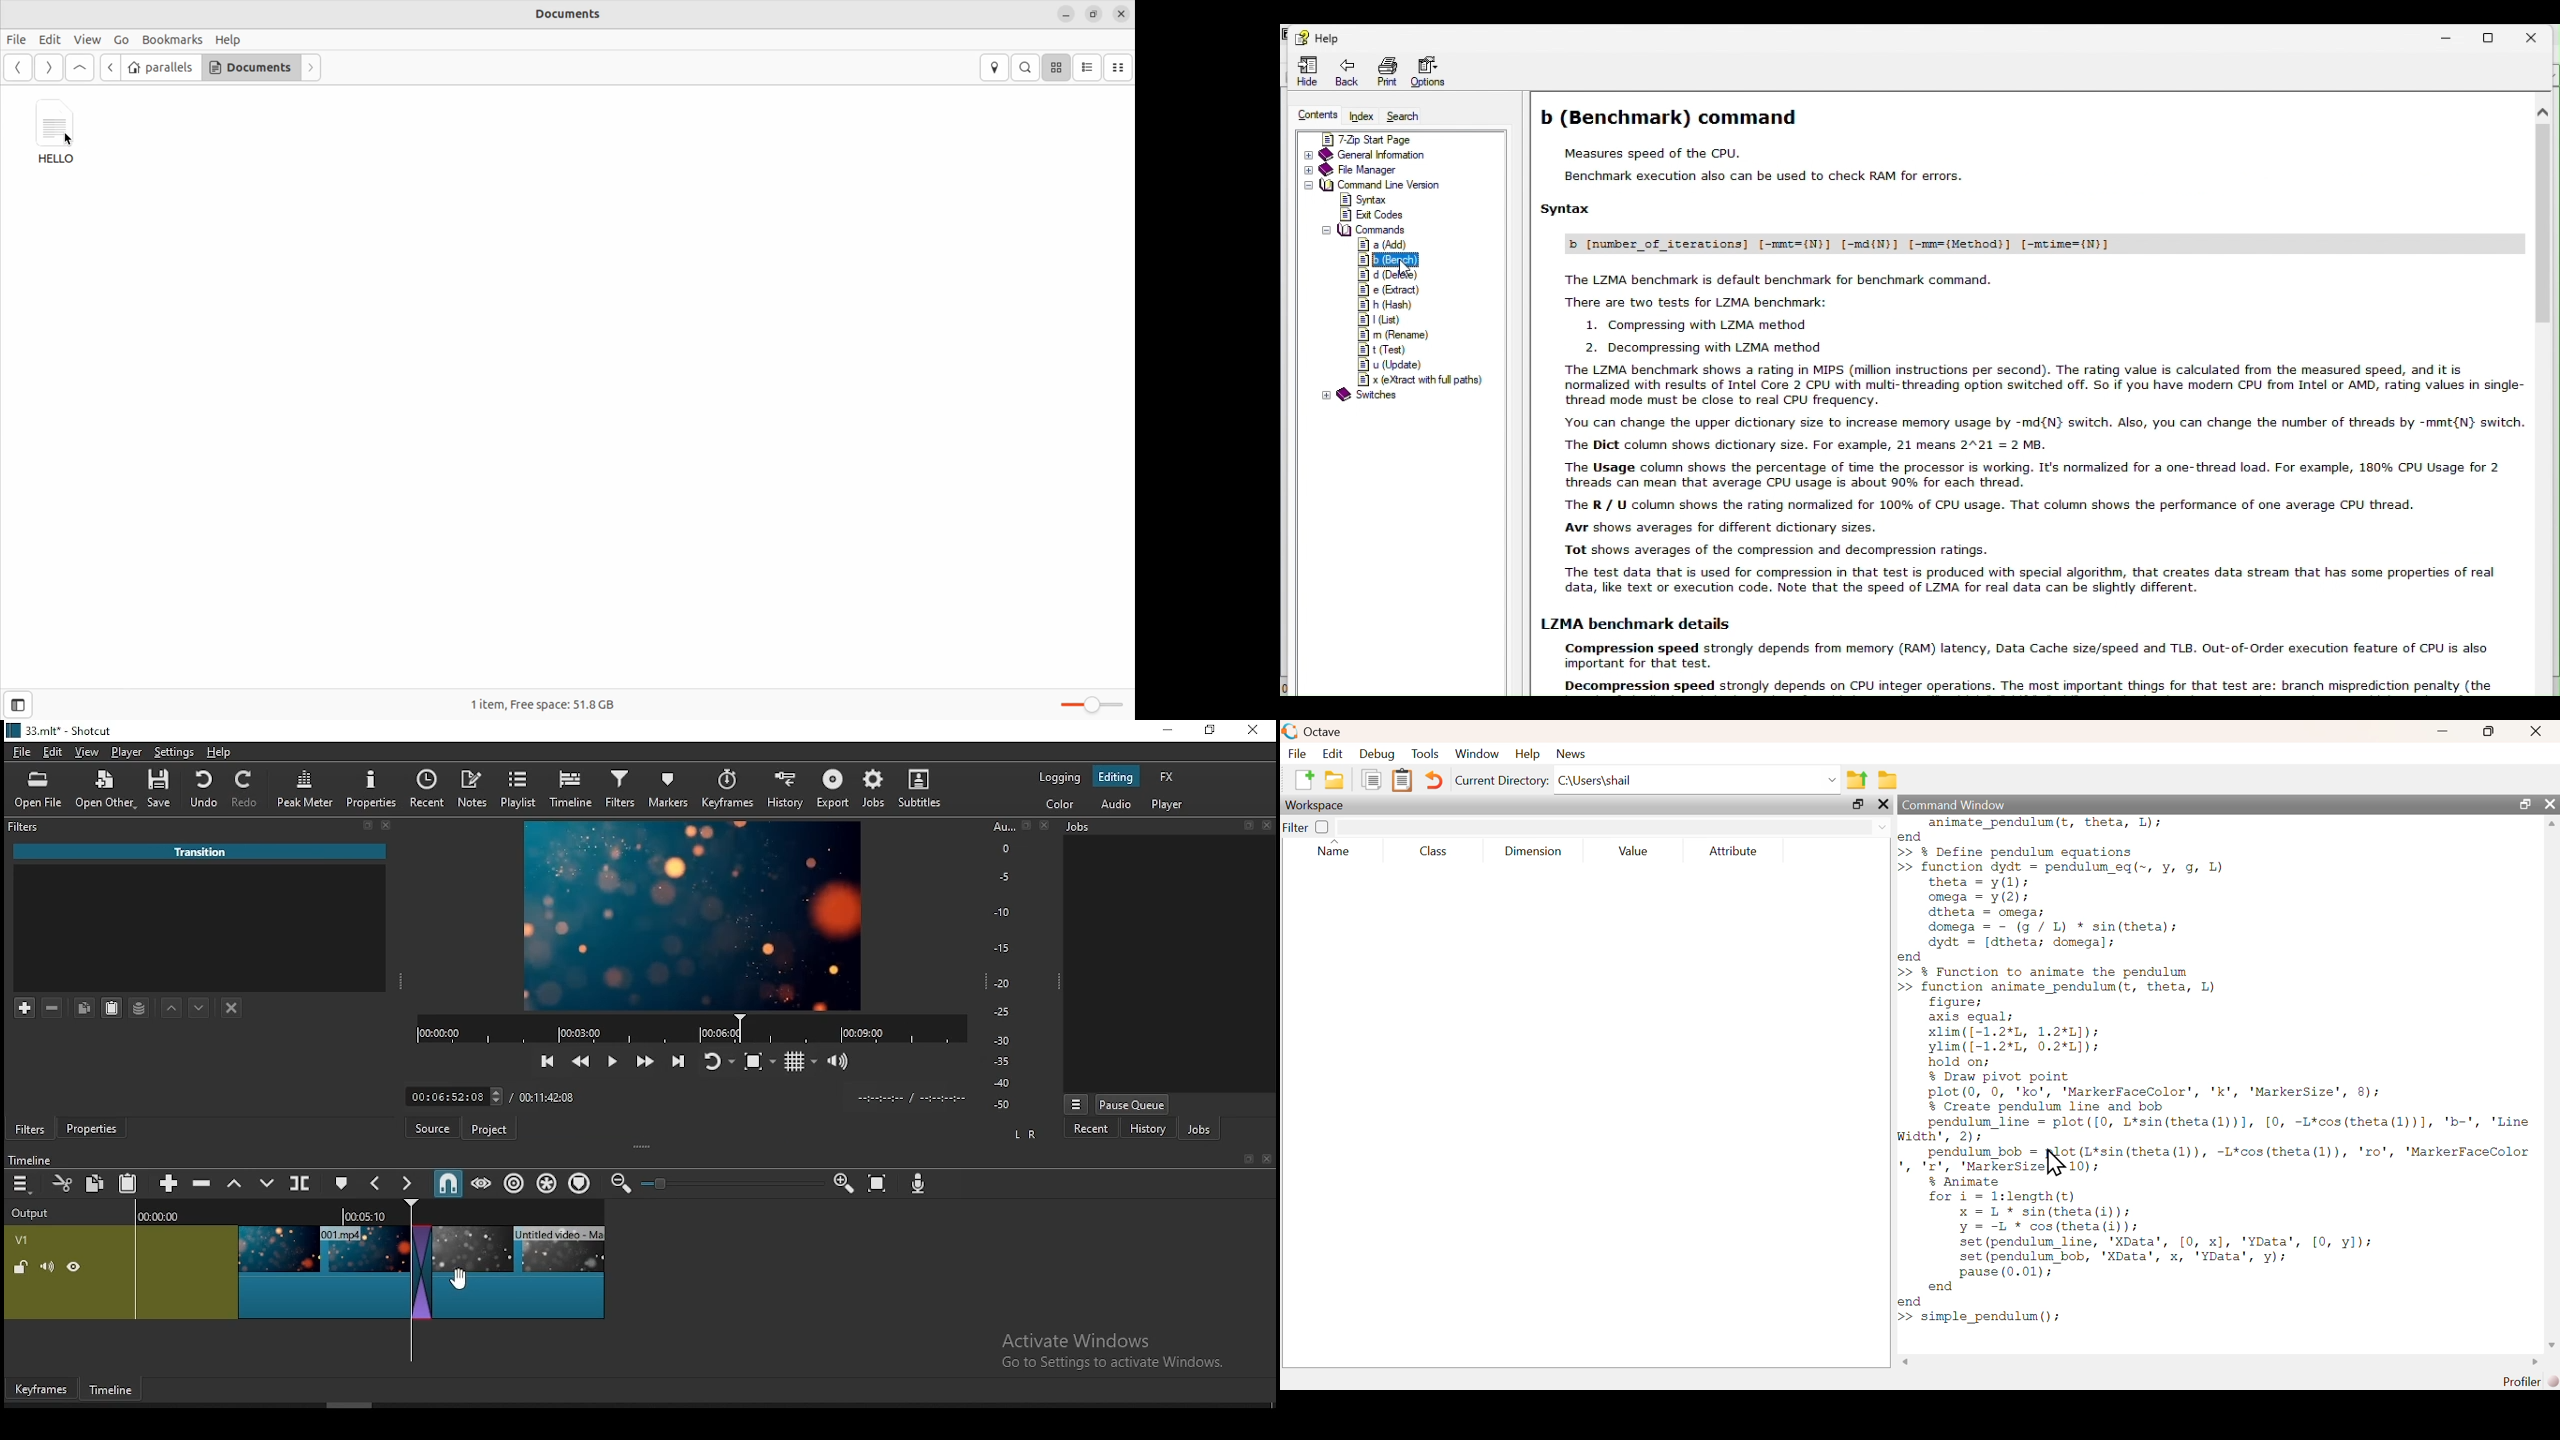 The width and height of the screenshot is (2576, 1456). I want to click on edit, so click(53, 751).